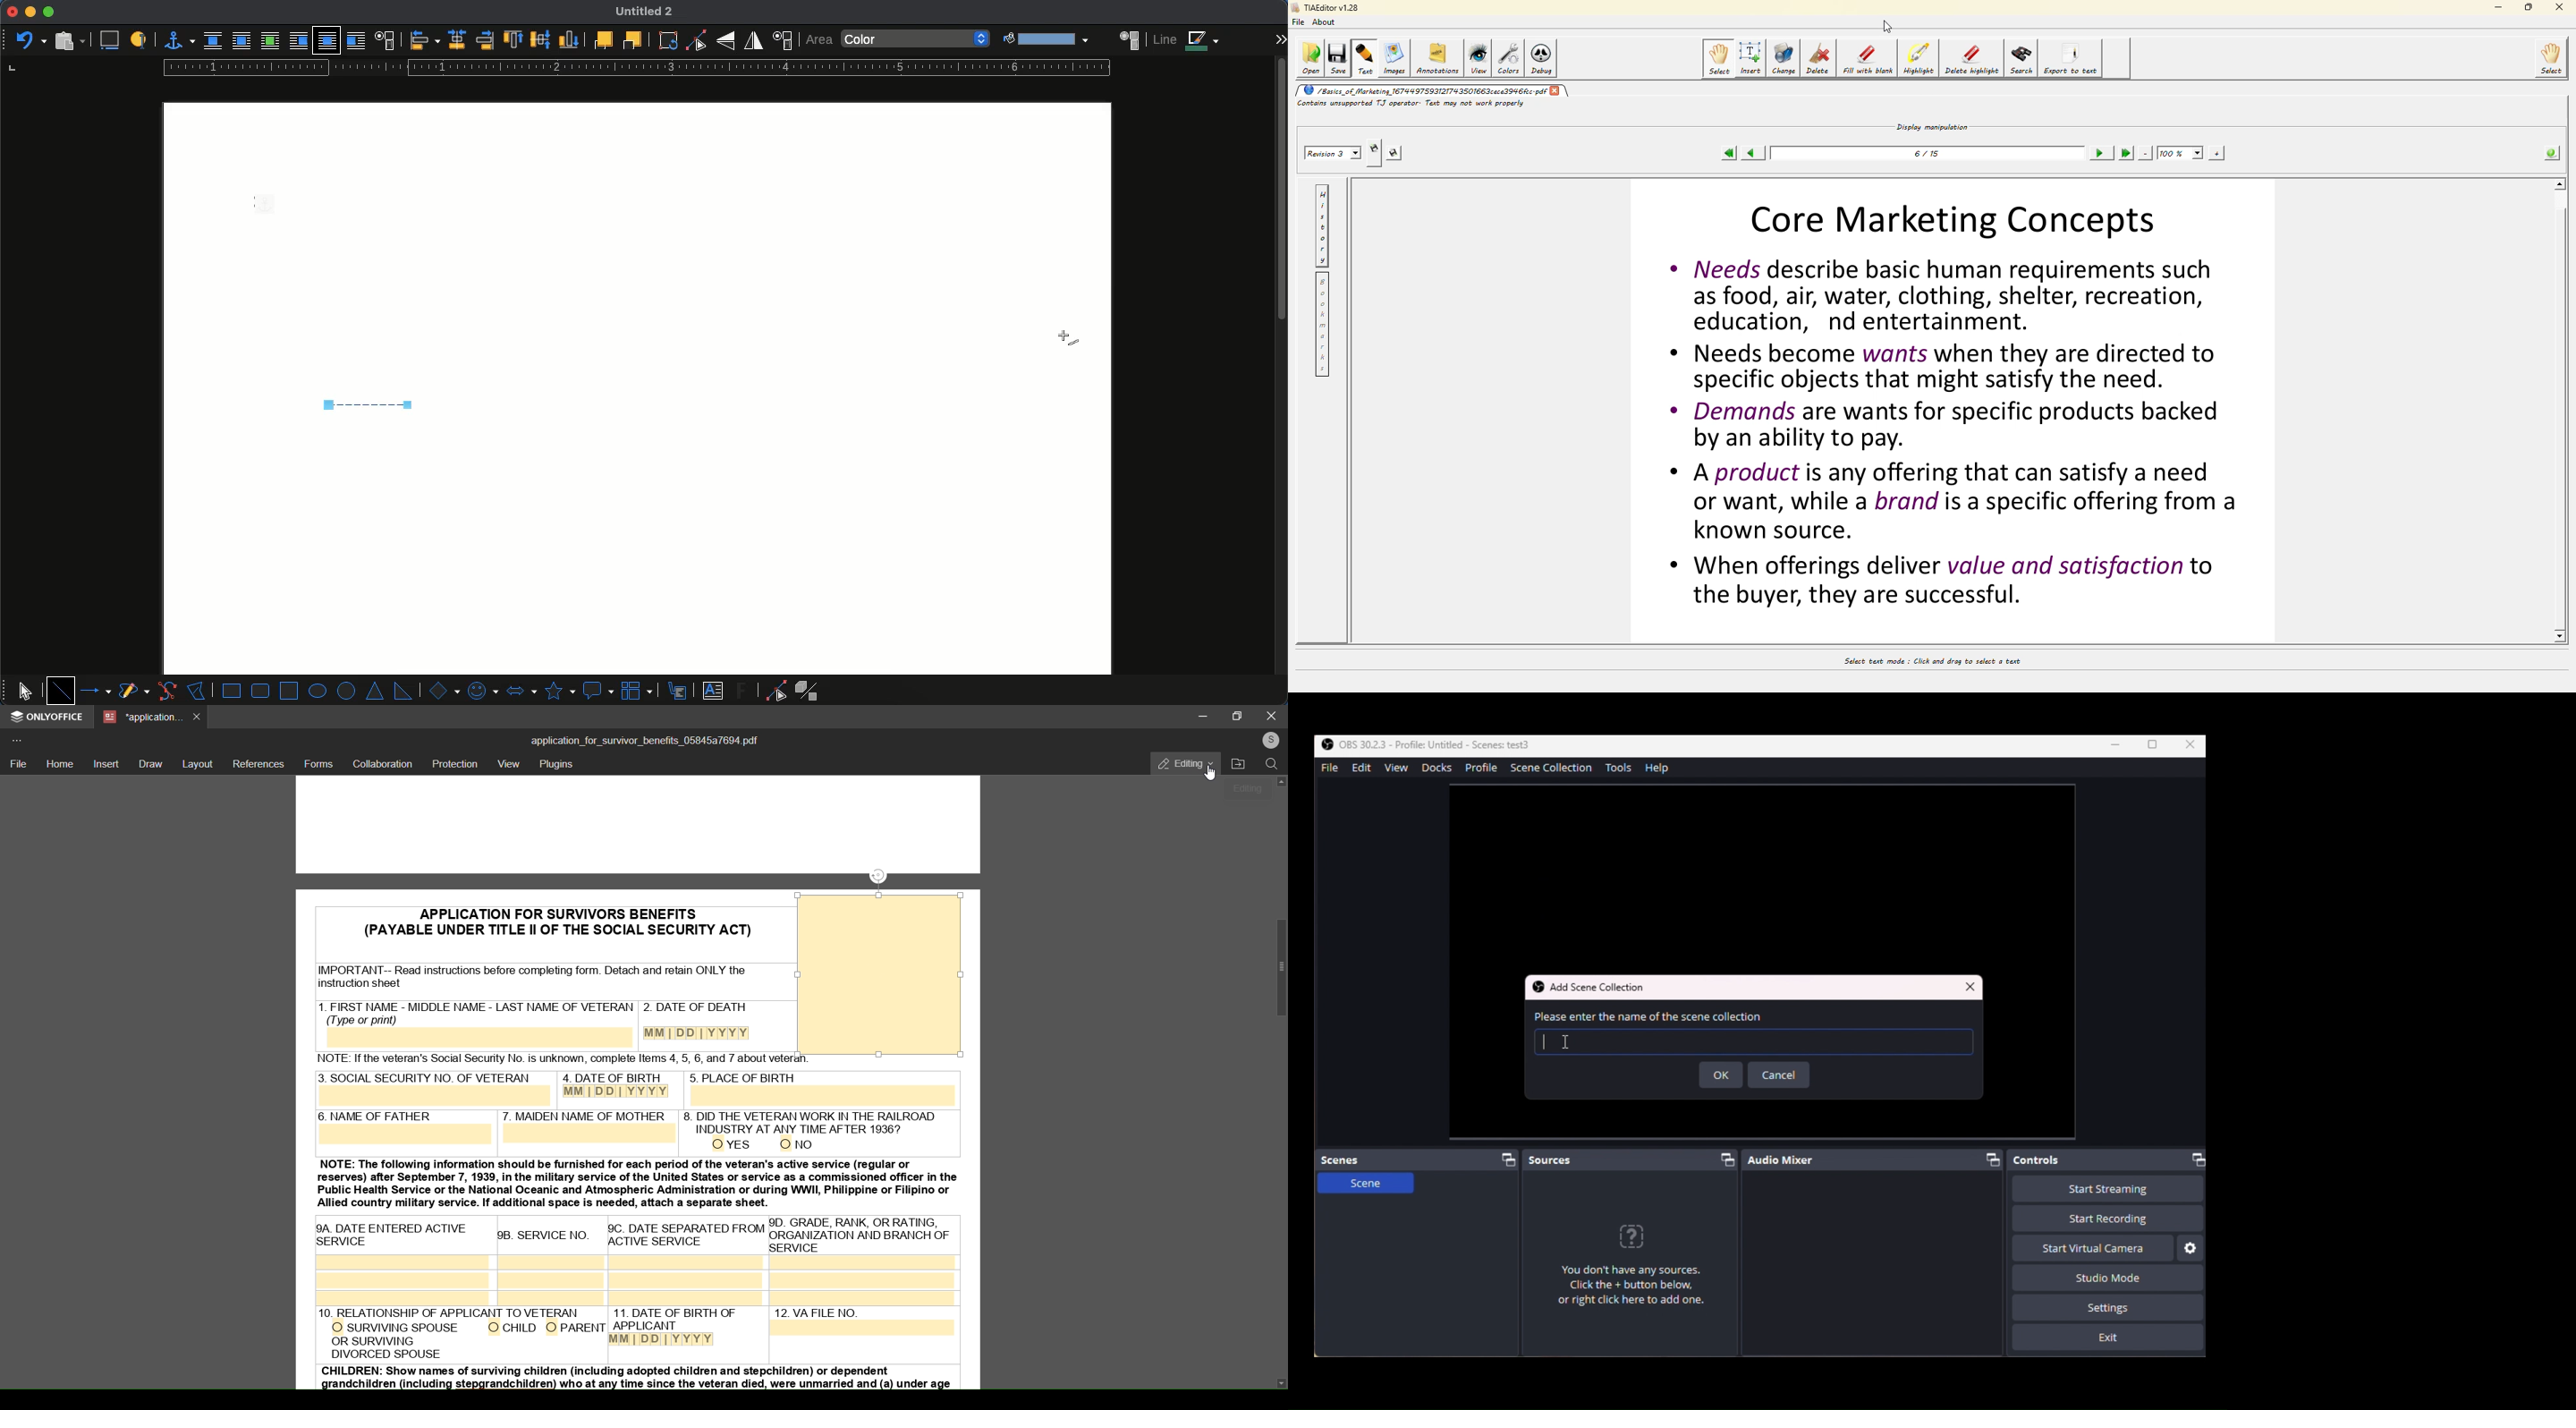 The image size is (2576, 1428). I want to click on title, so click(644, 739).